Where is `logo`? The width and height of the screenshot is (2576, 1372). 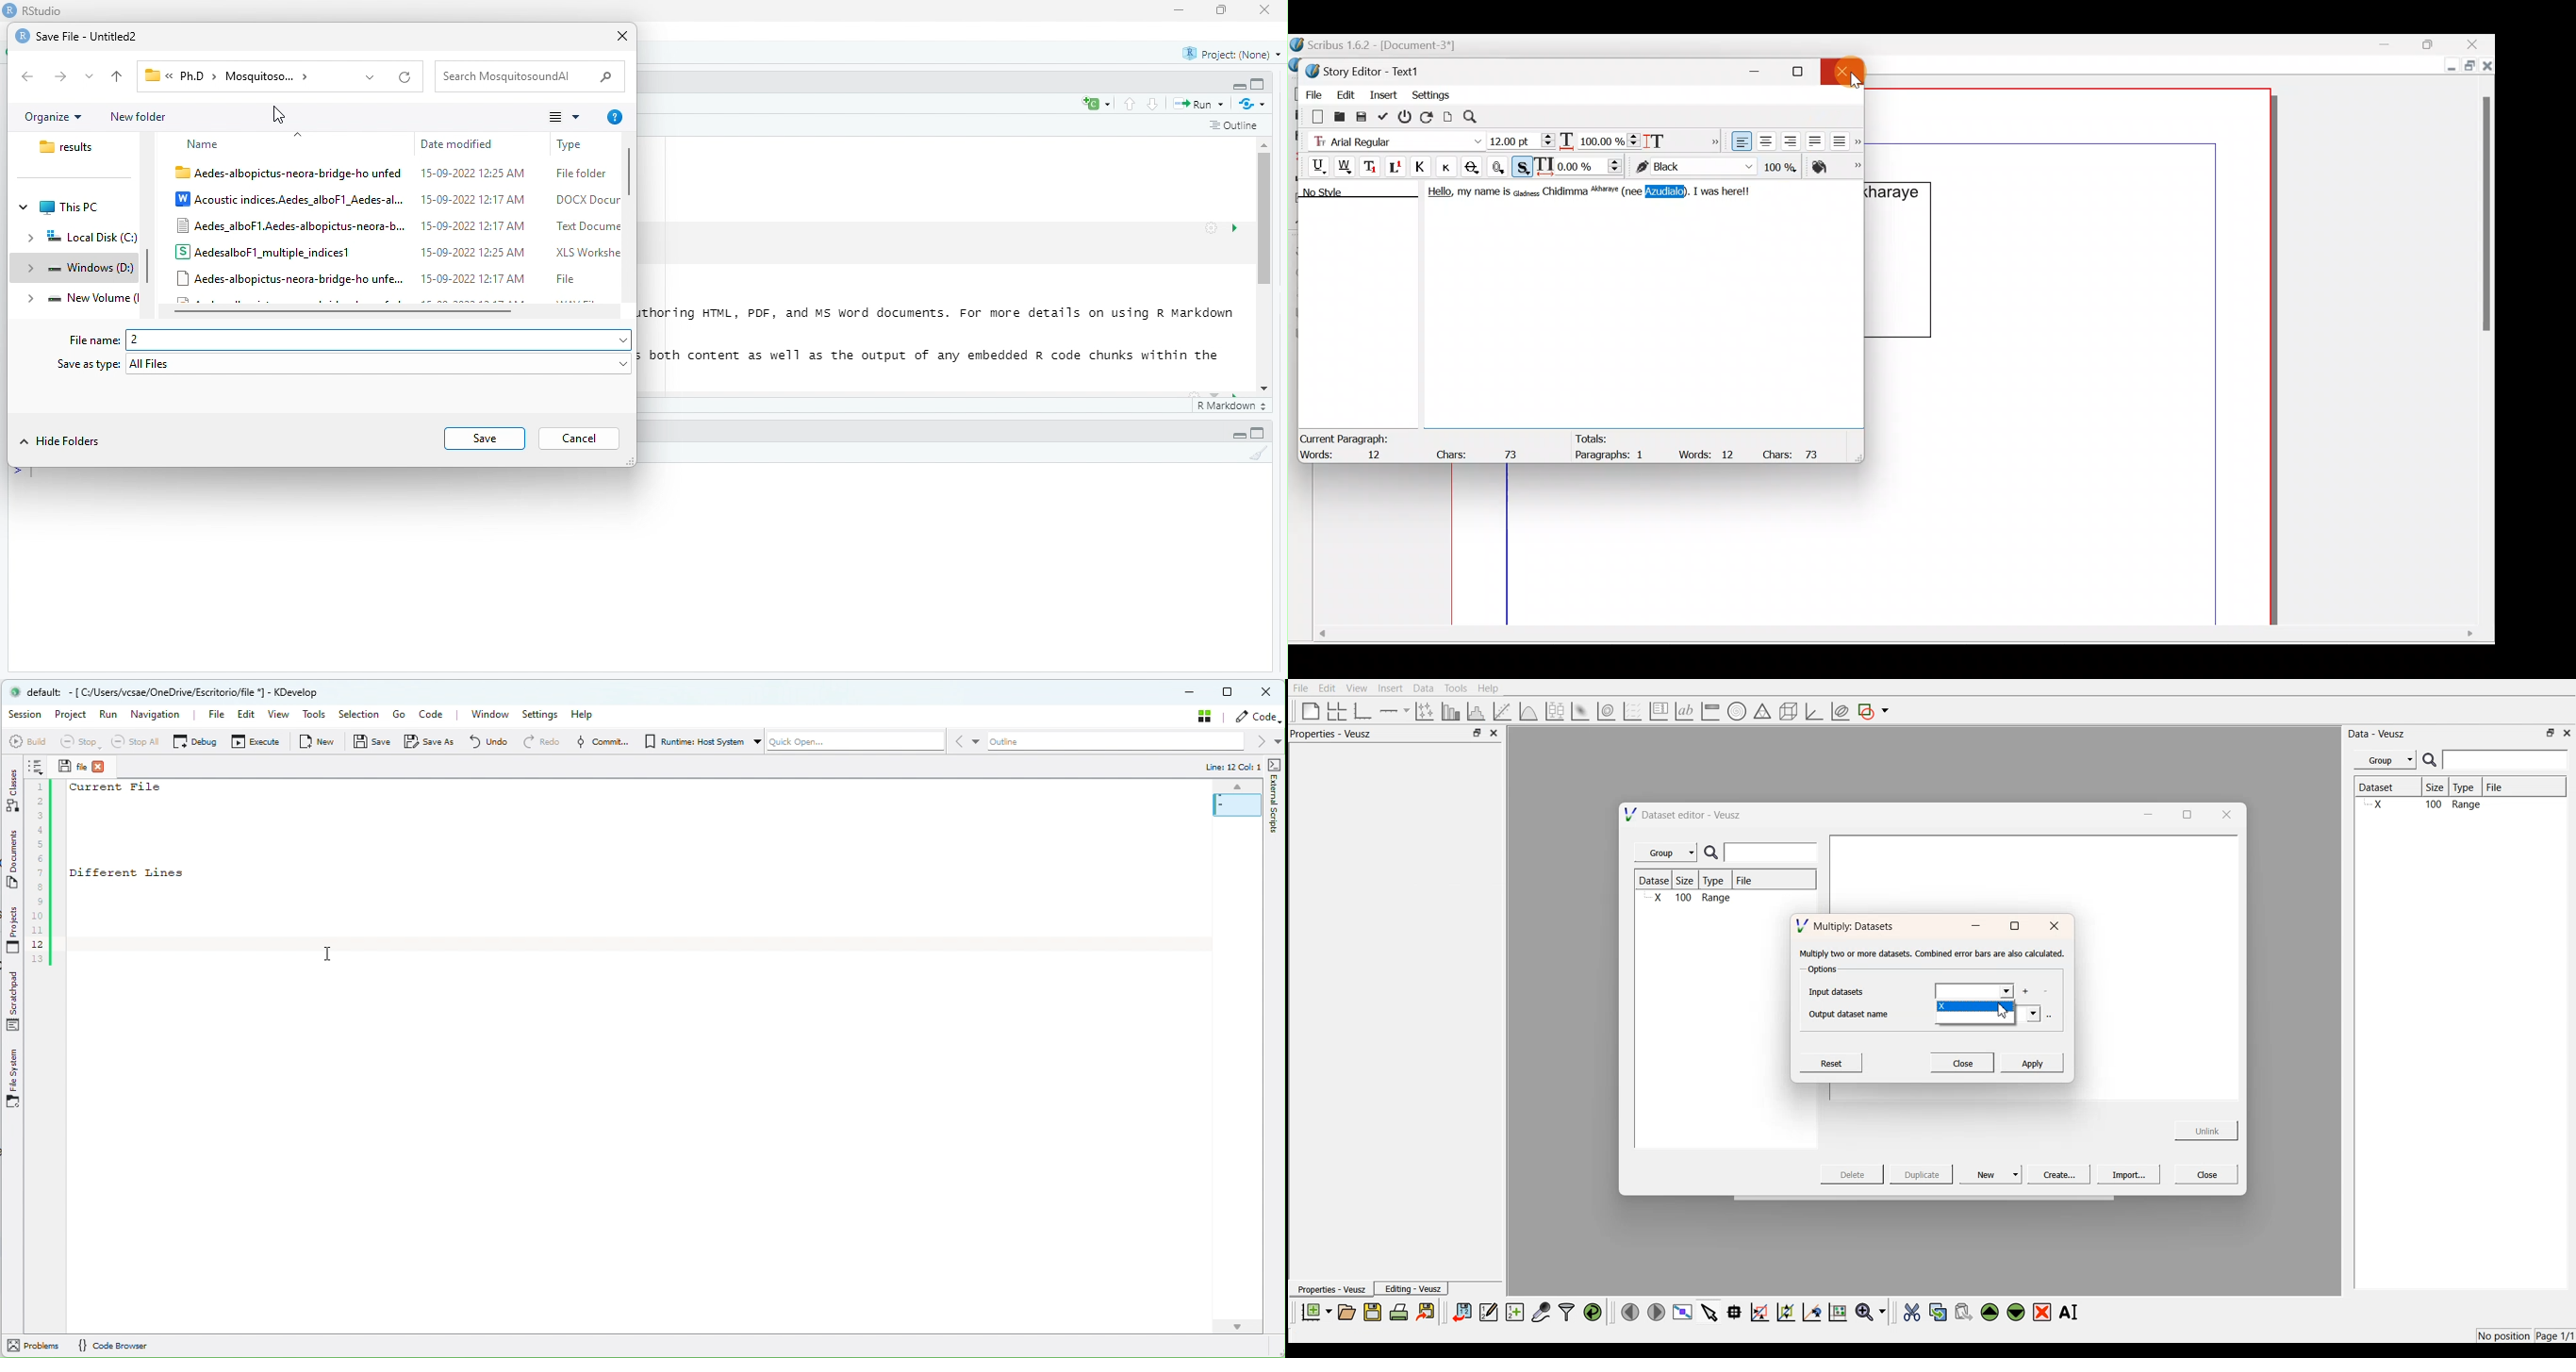
logo is located at coordinates (10, 9).